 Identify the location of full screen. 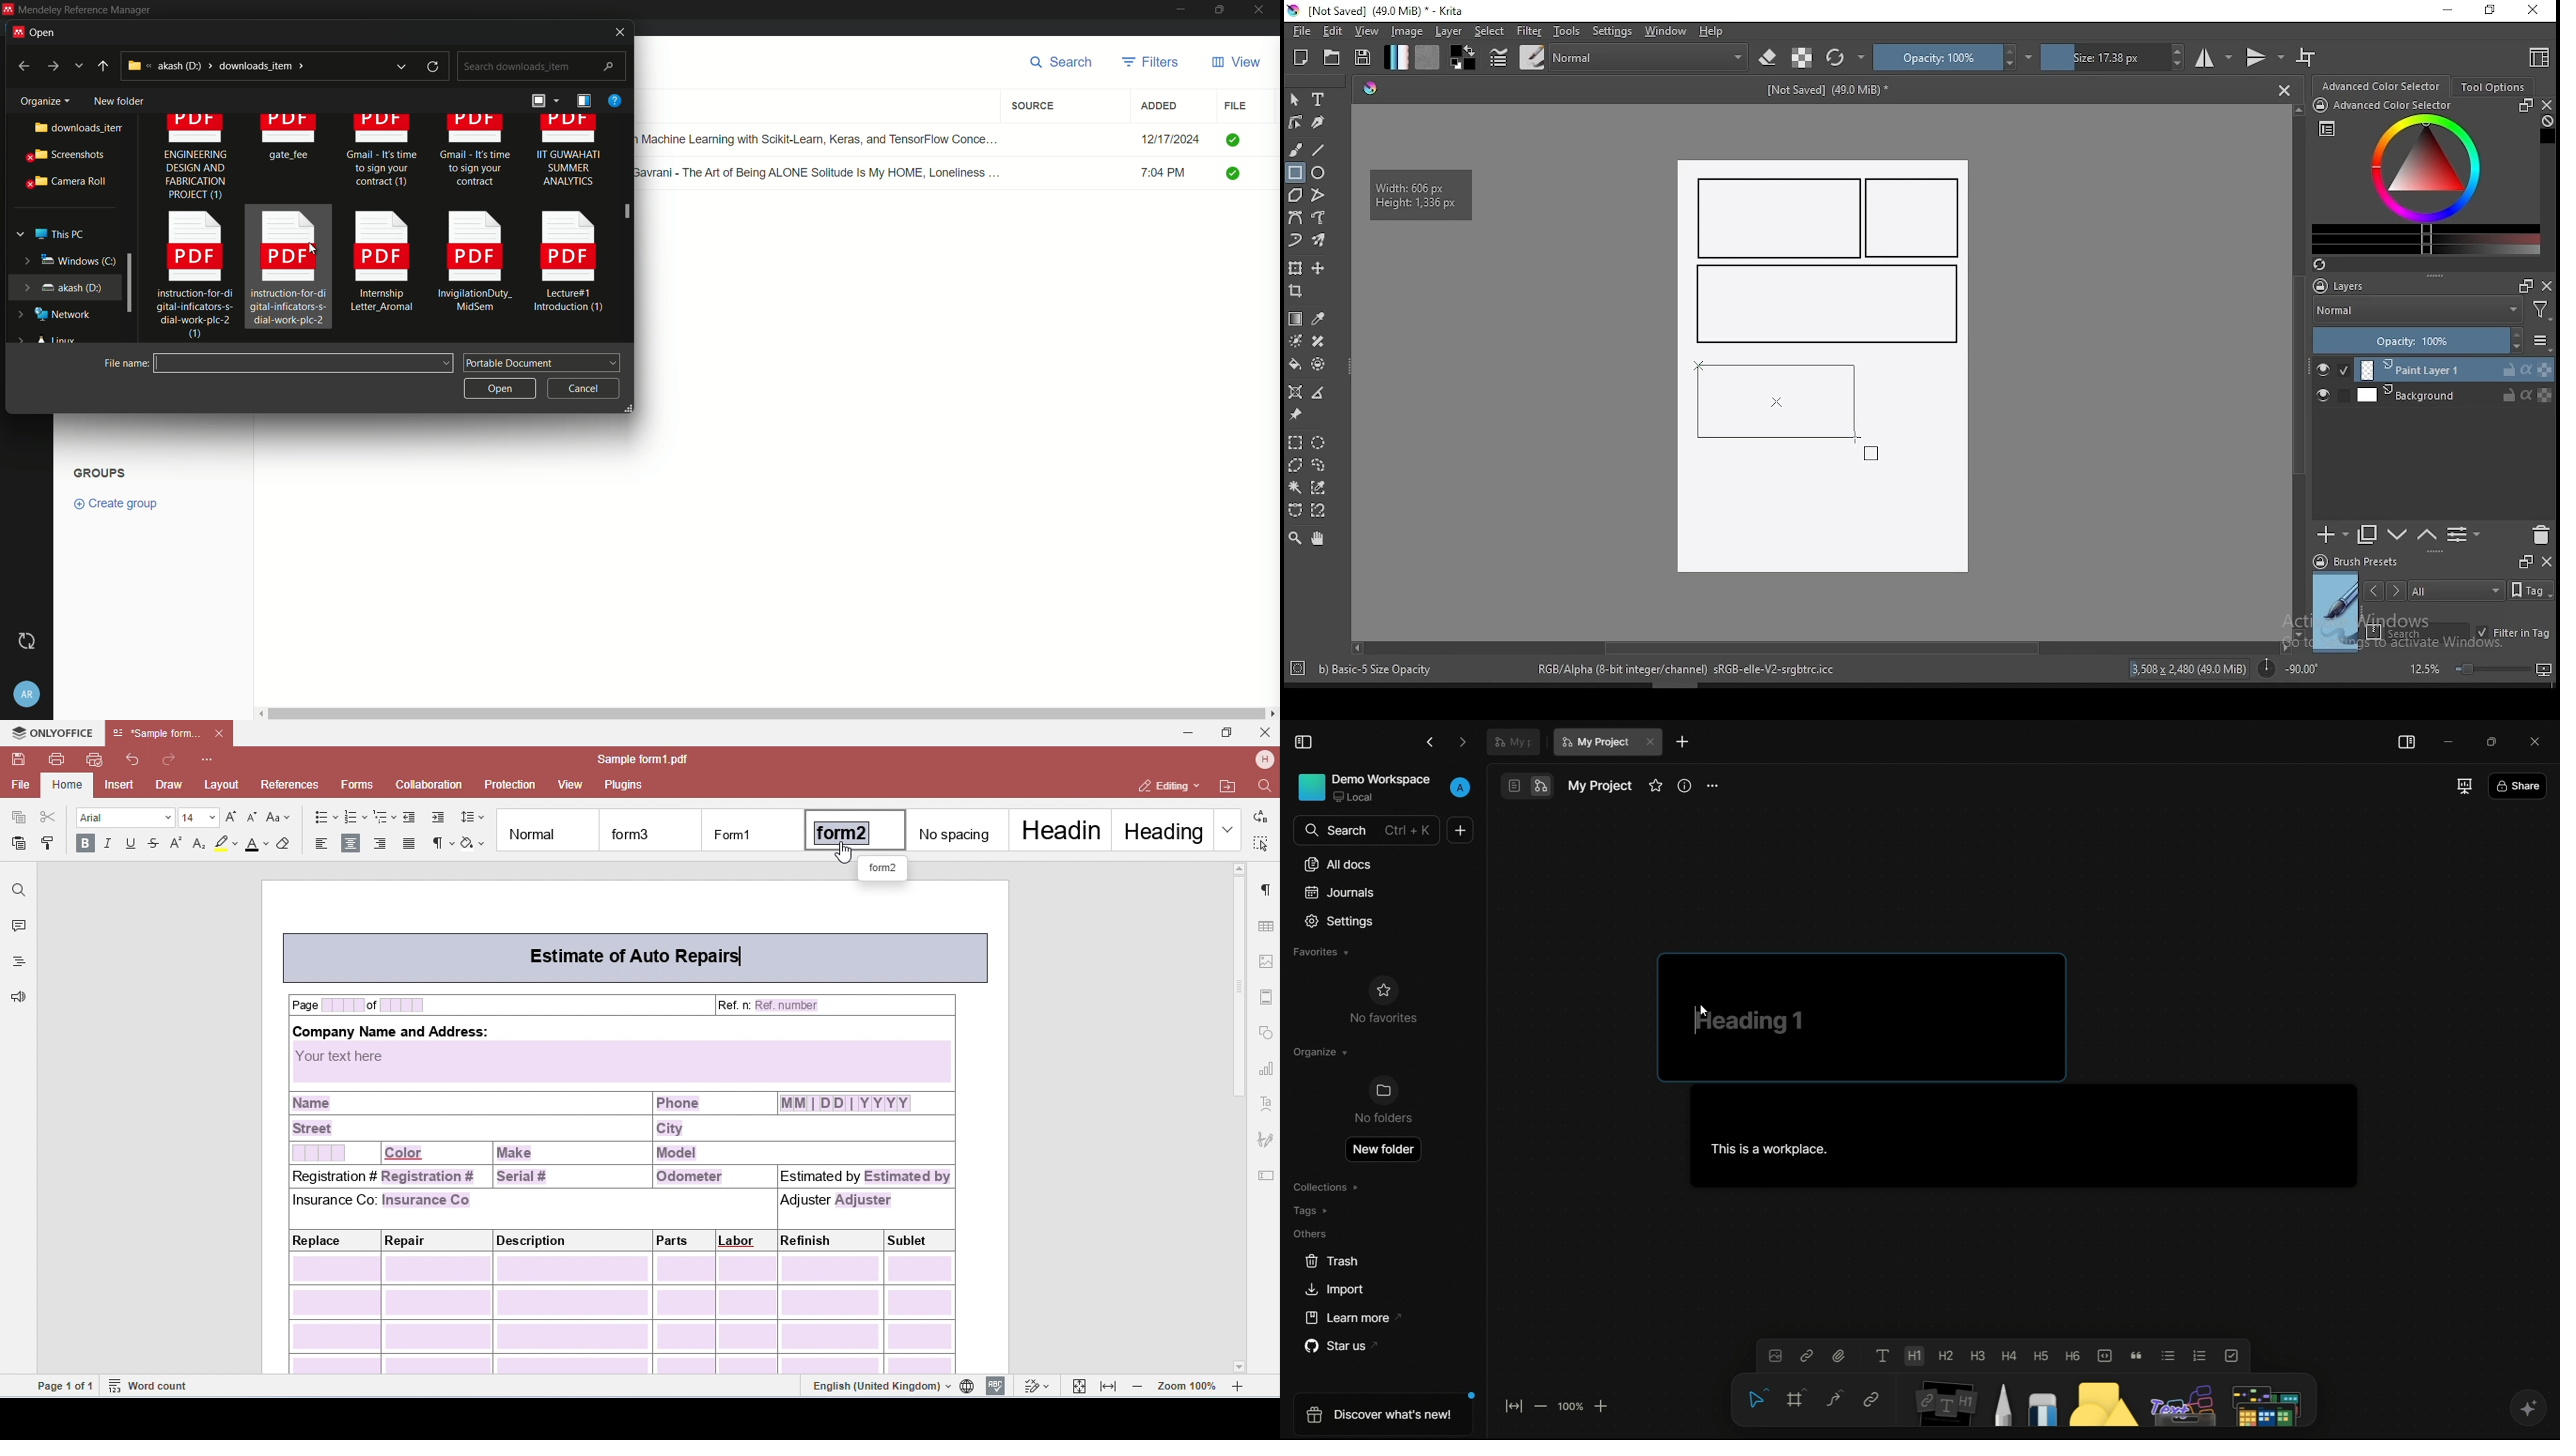
(2463, 787).